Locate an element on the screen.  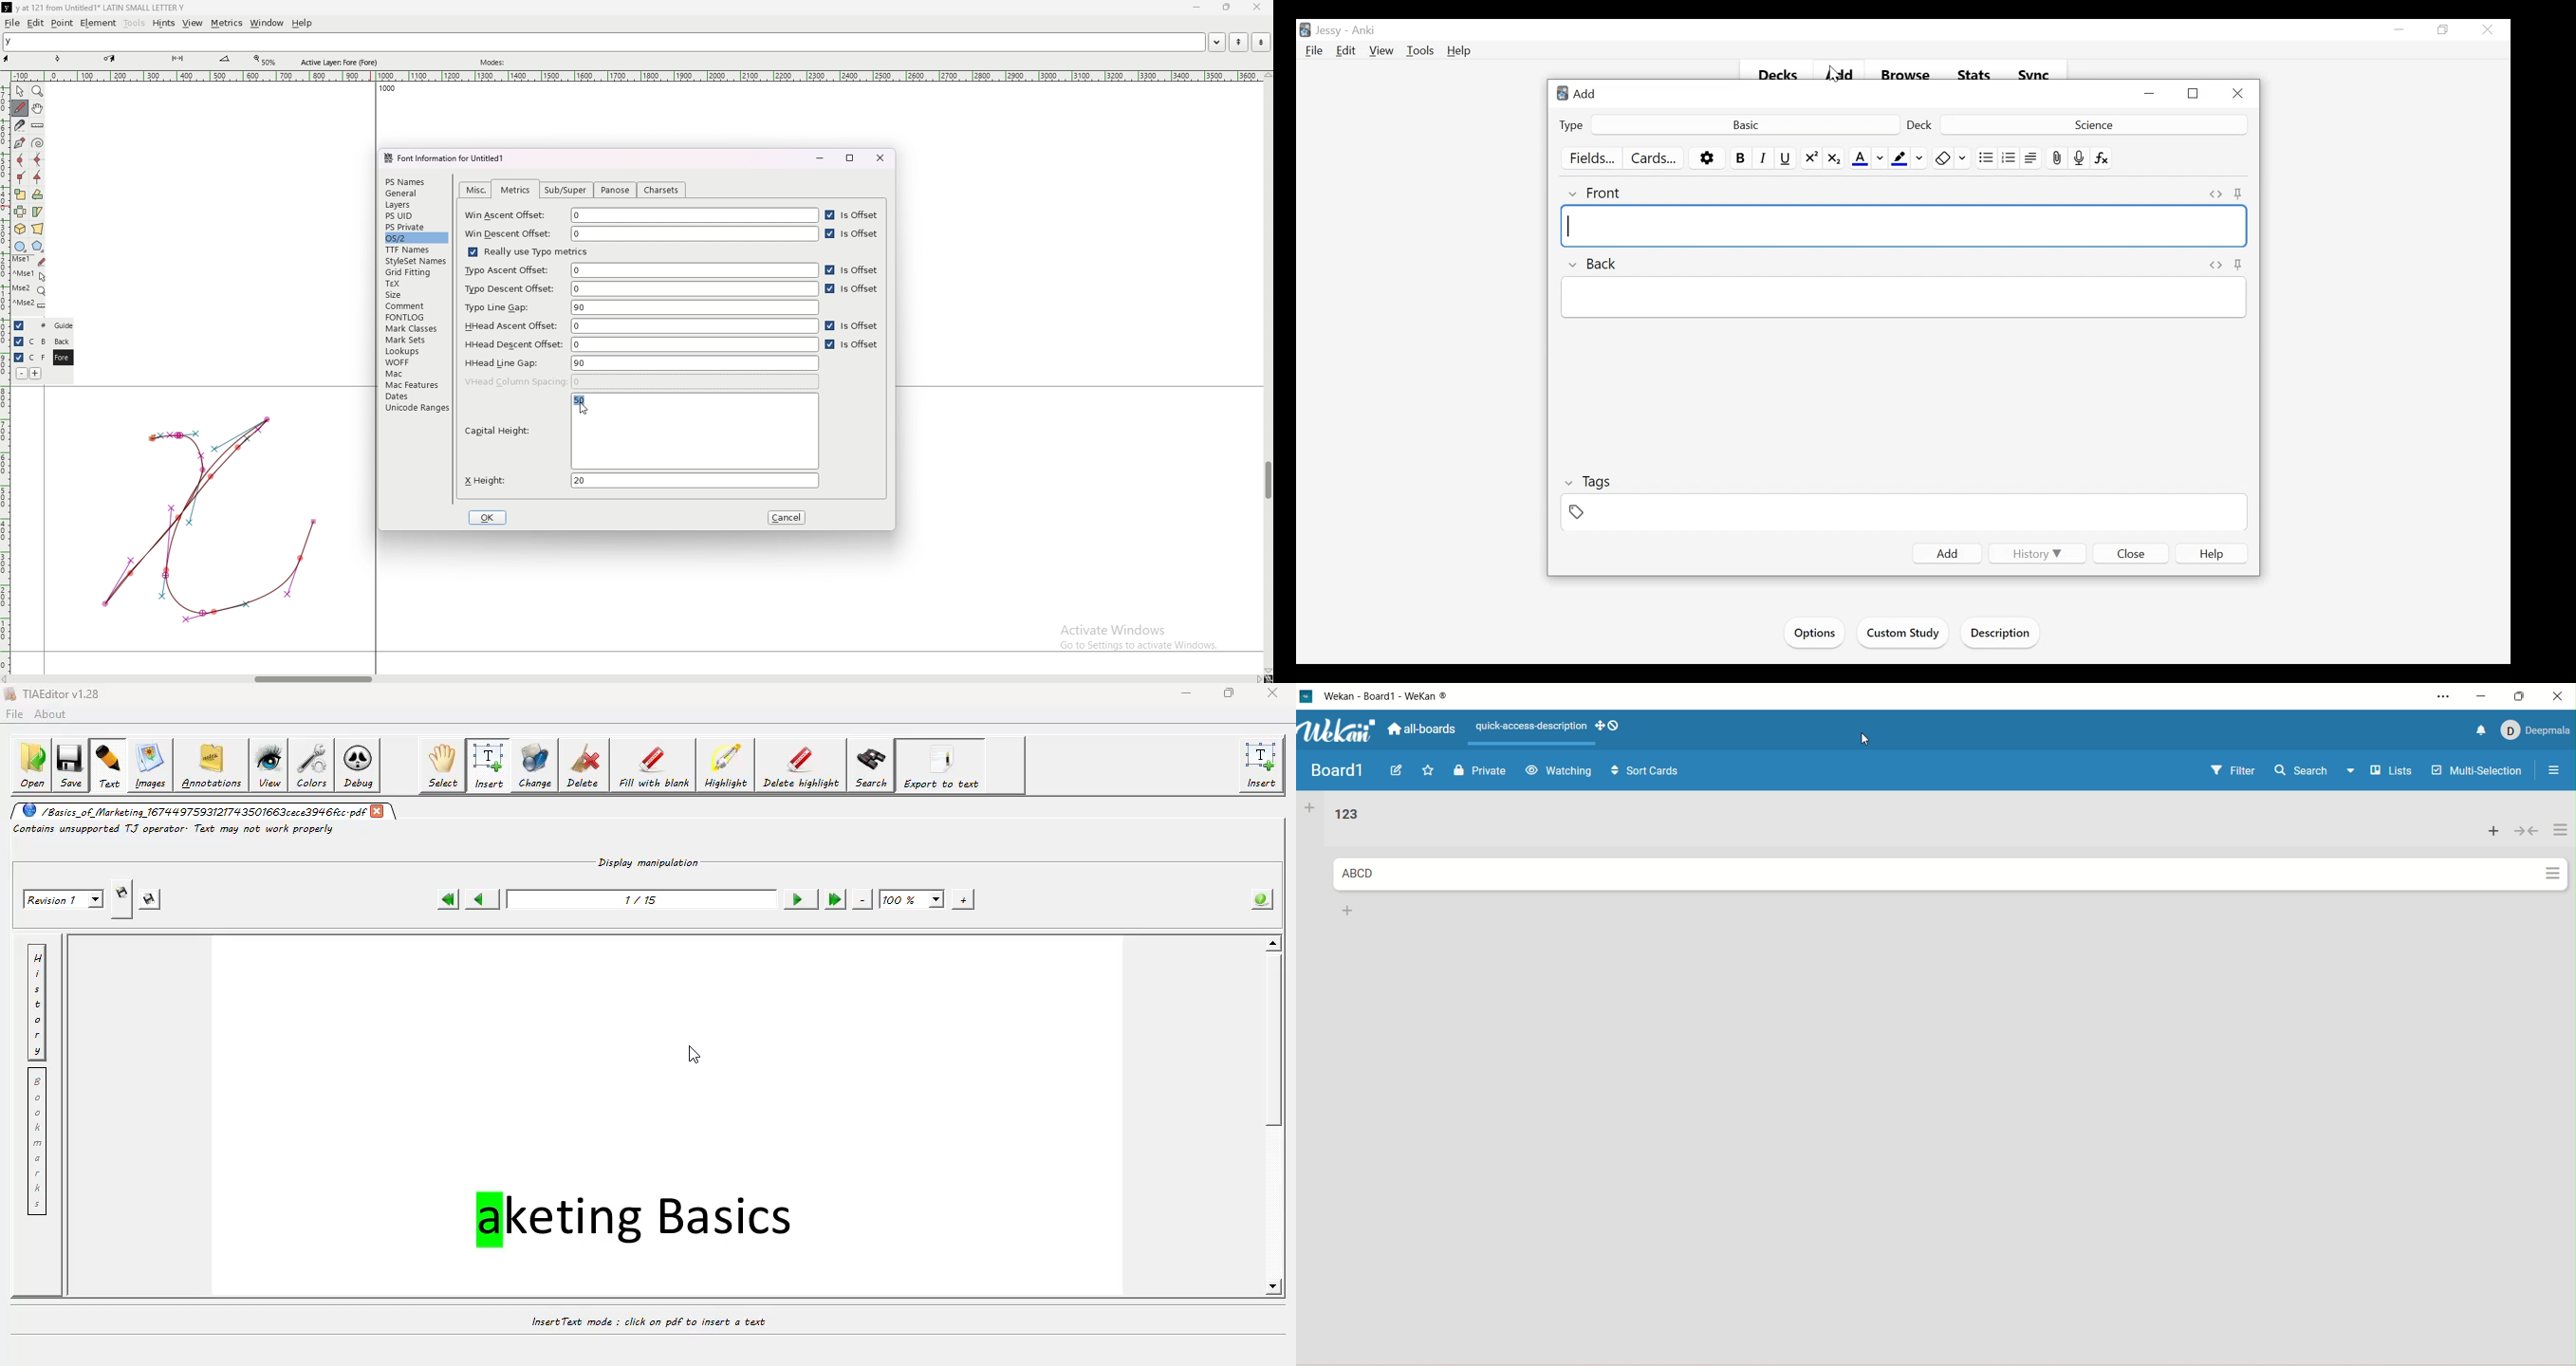
Change color is located at coordinates (1963, 158).